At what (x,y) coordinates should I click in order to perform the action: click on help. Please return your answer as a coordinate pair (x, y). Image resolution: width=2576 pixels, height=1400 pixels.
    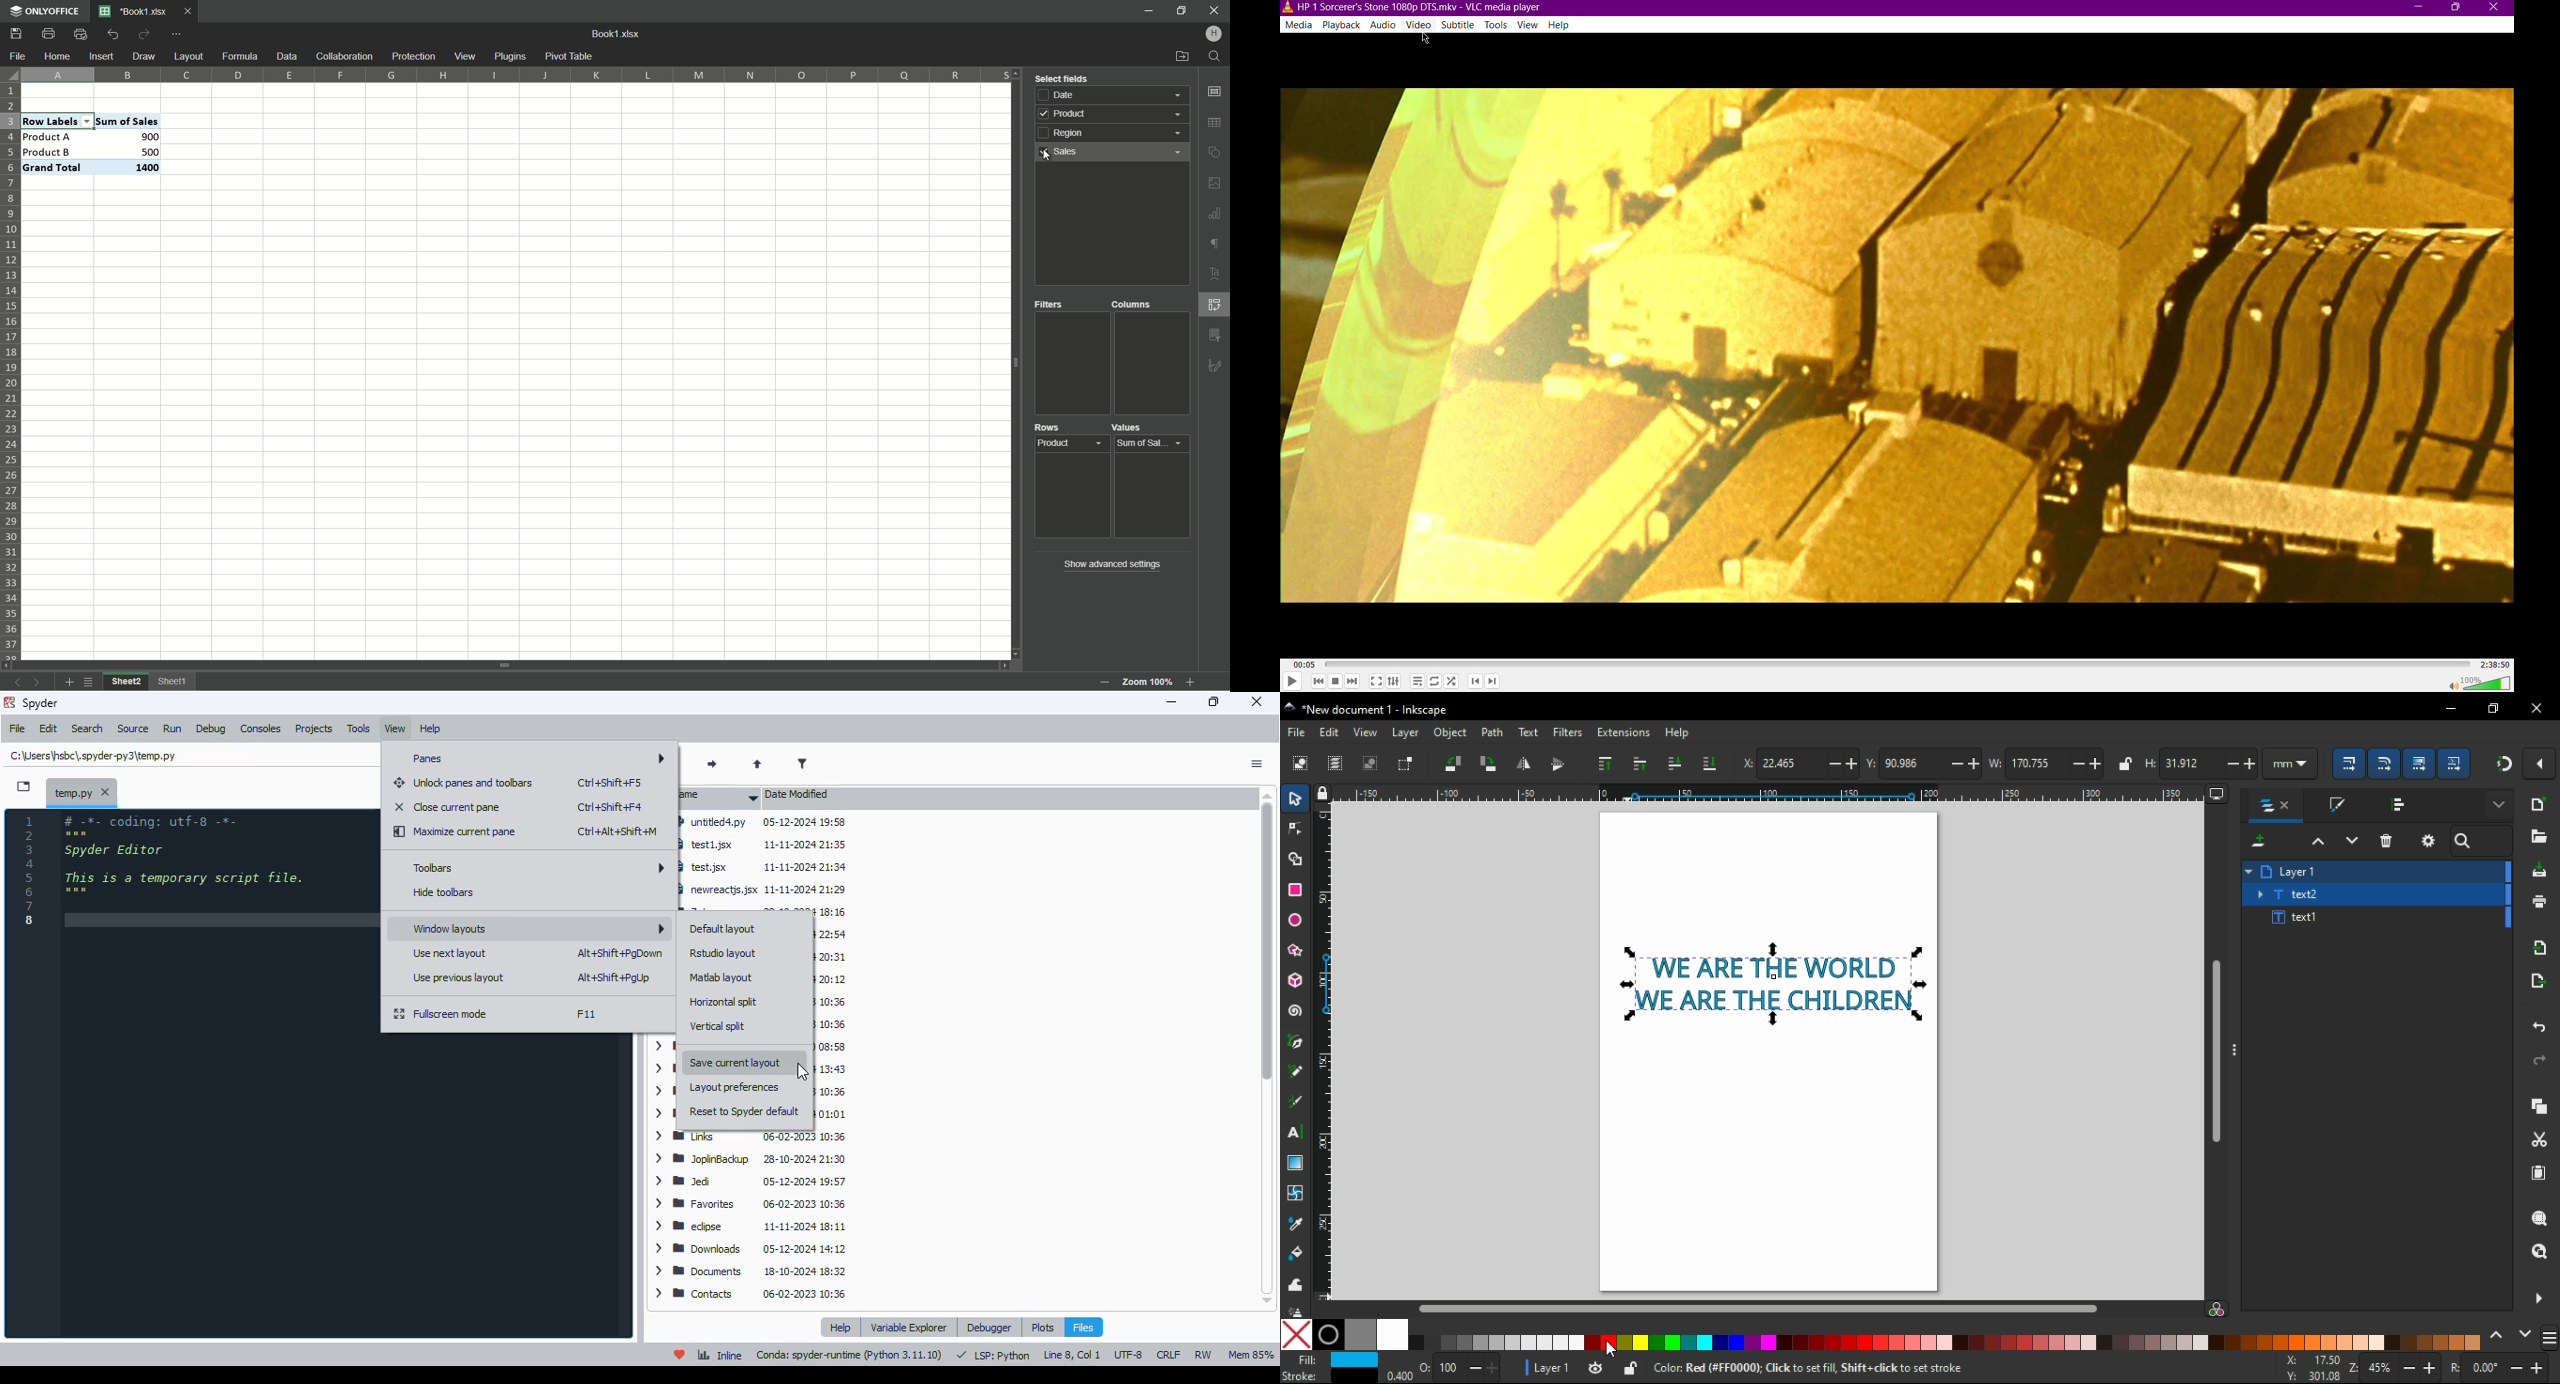
    Looking at the image, I should click on (432, 729).